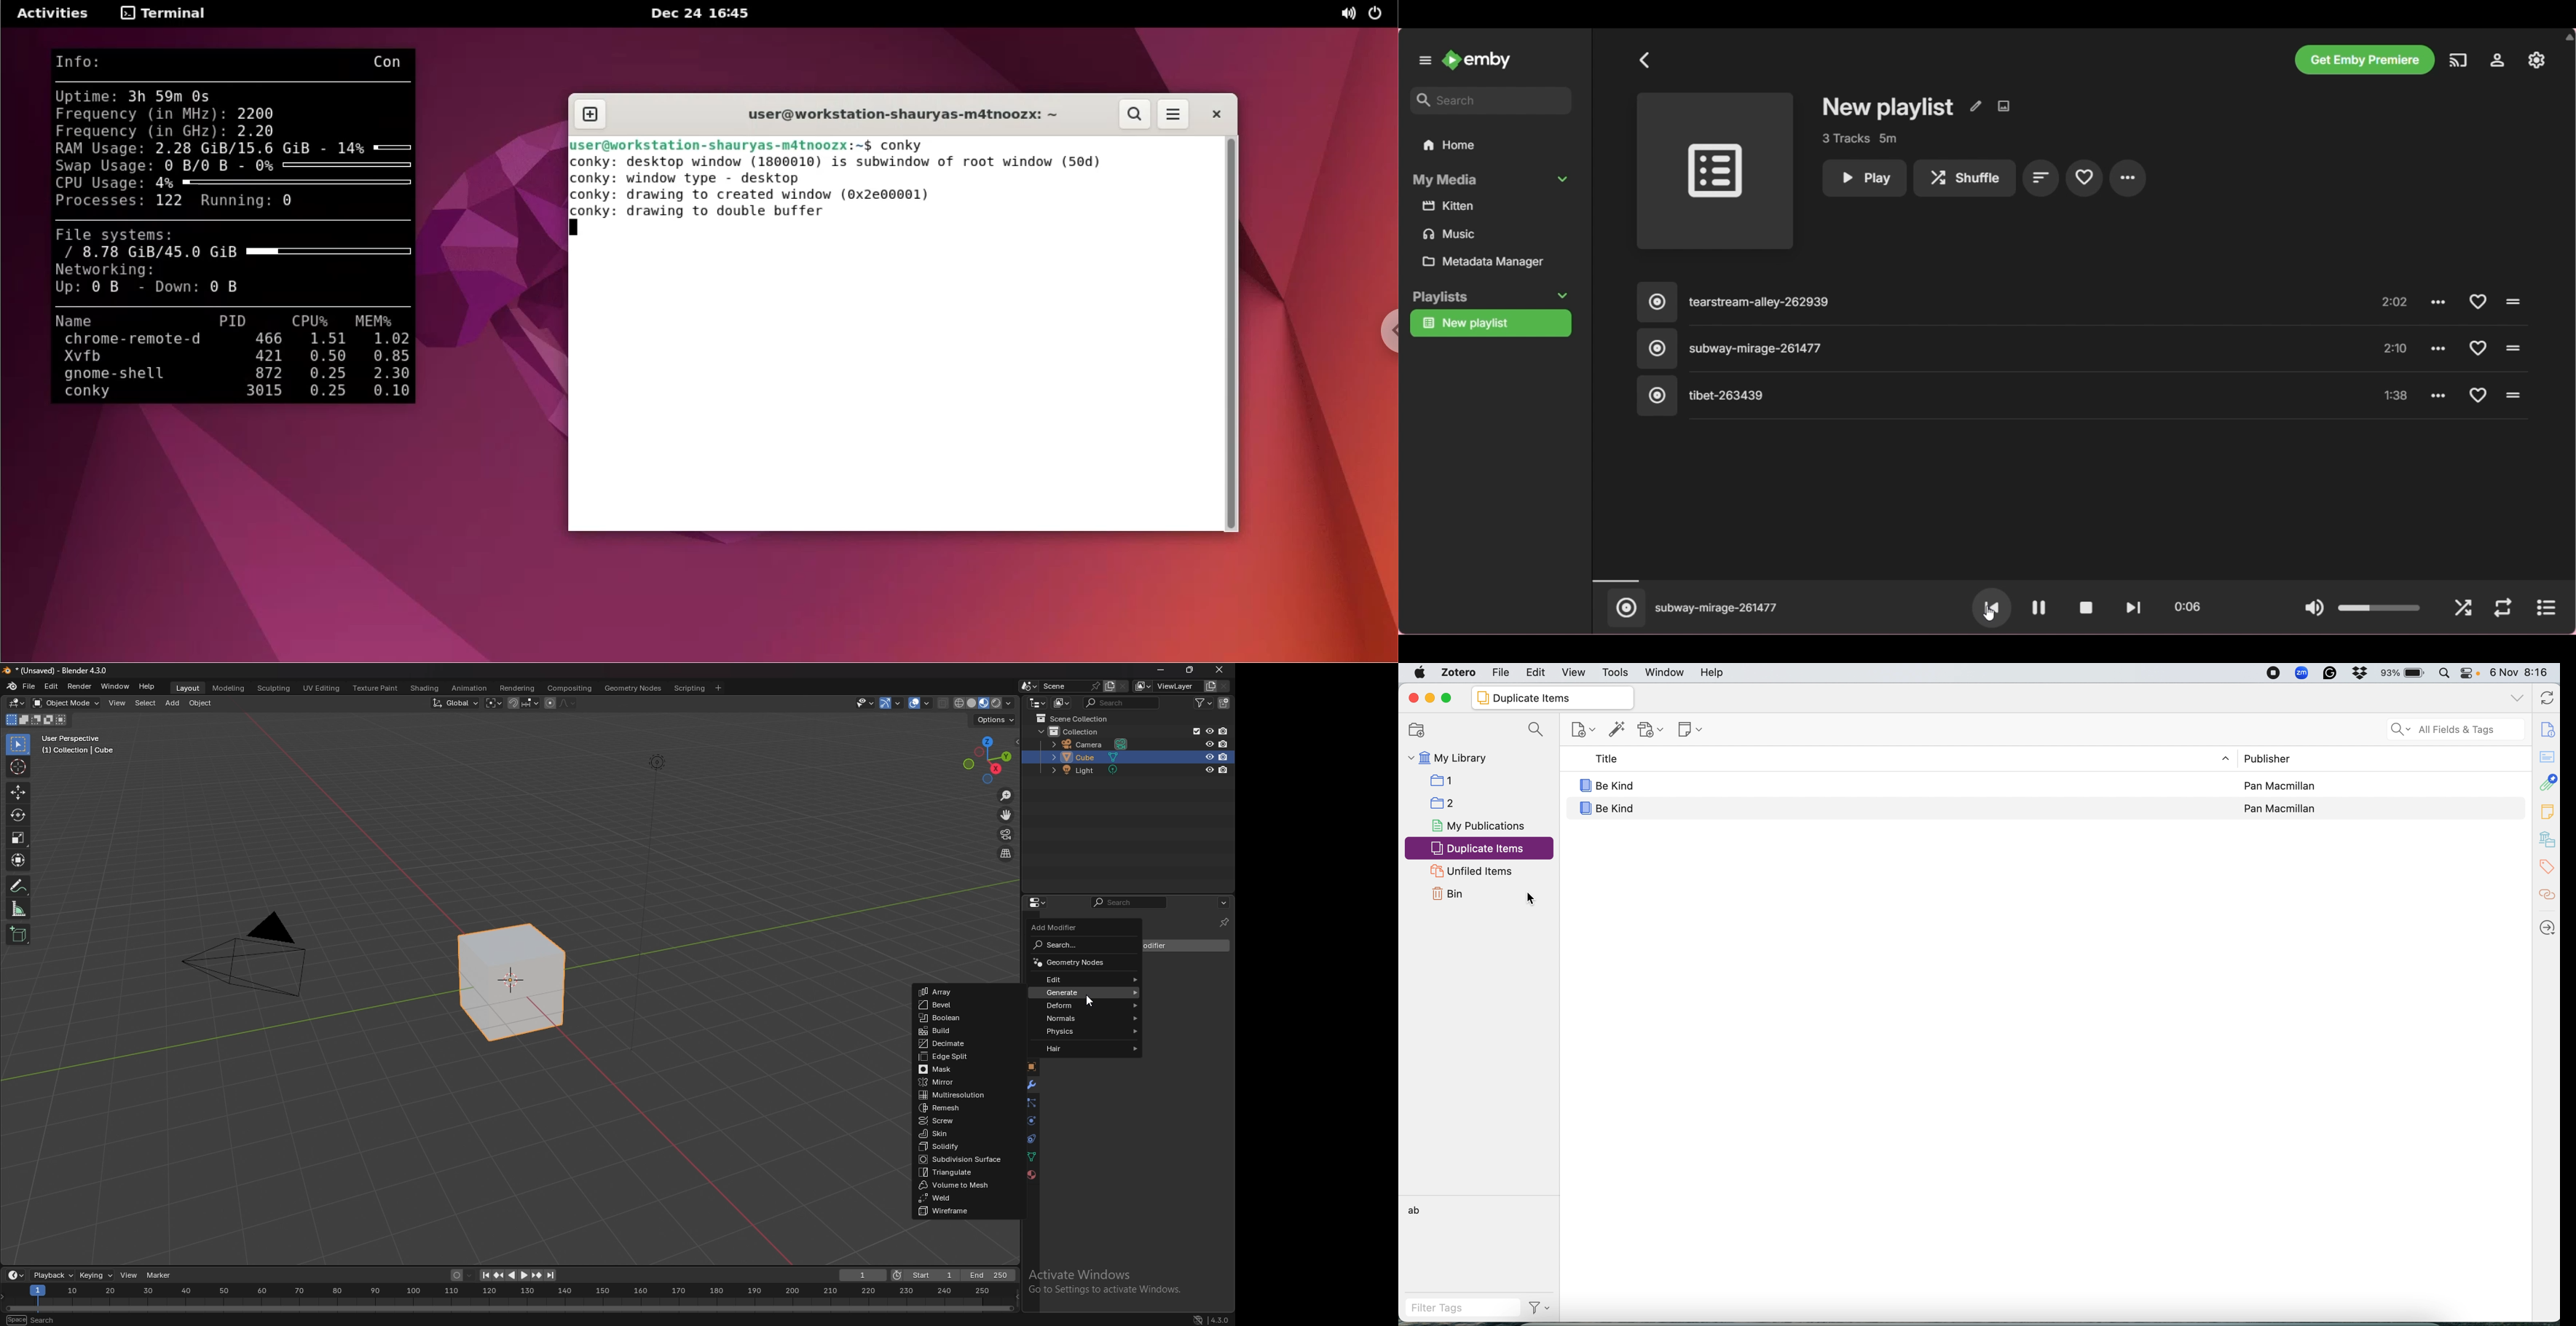 The width and height of the screenshot is (2576, 1344). What do you see at coordinates (1069, 686) in the screenshot?
I see `scene` at bounding box center [1069, 686].